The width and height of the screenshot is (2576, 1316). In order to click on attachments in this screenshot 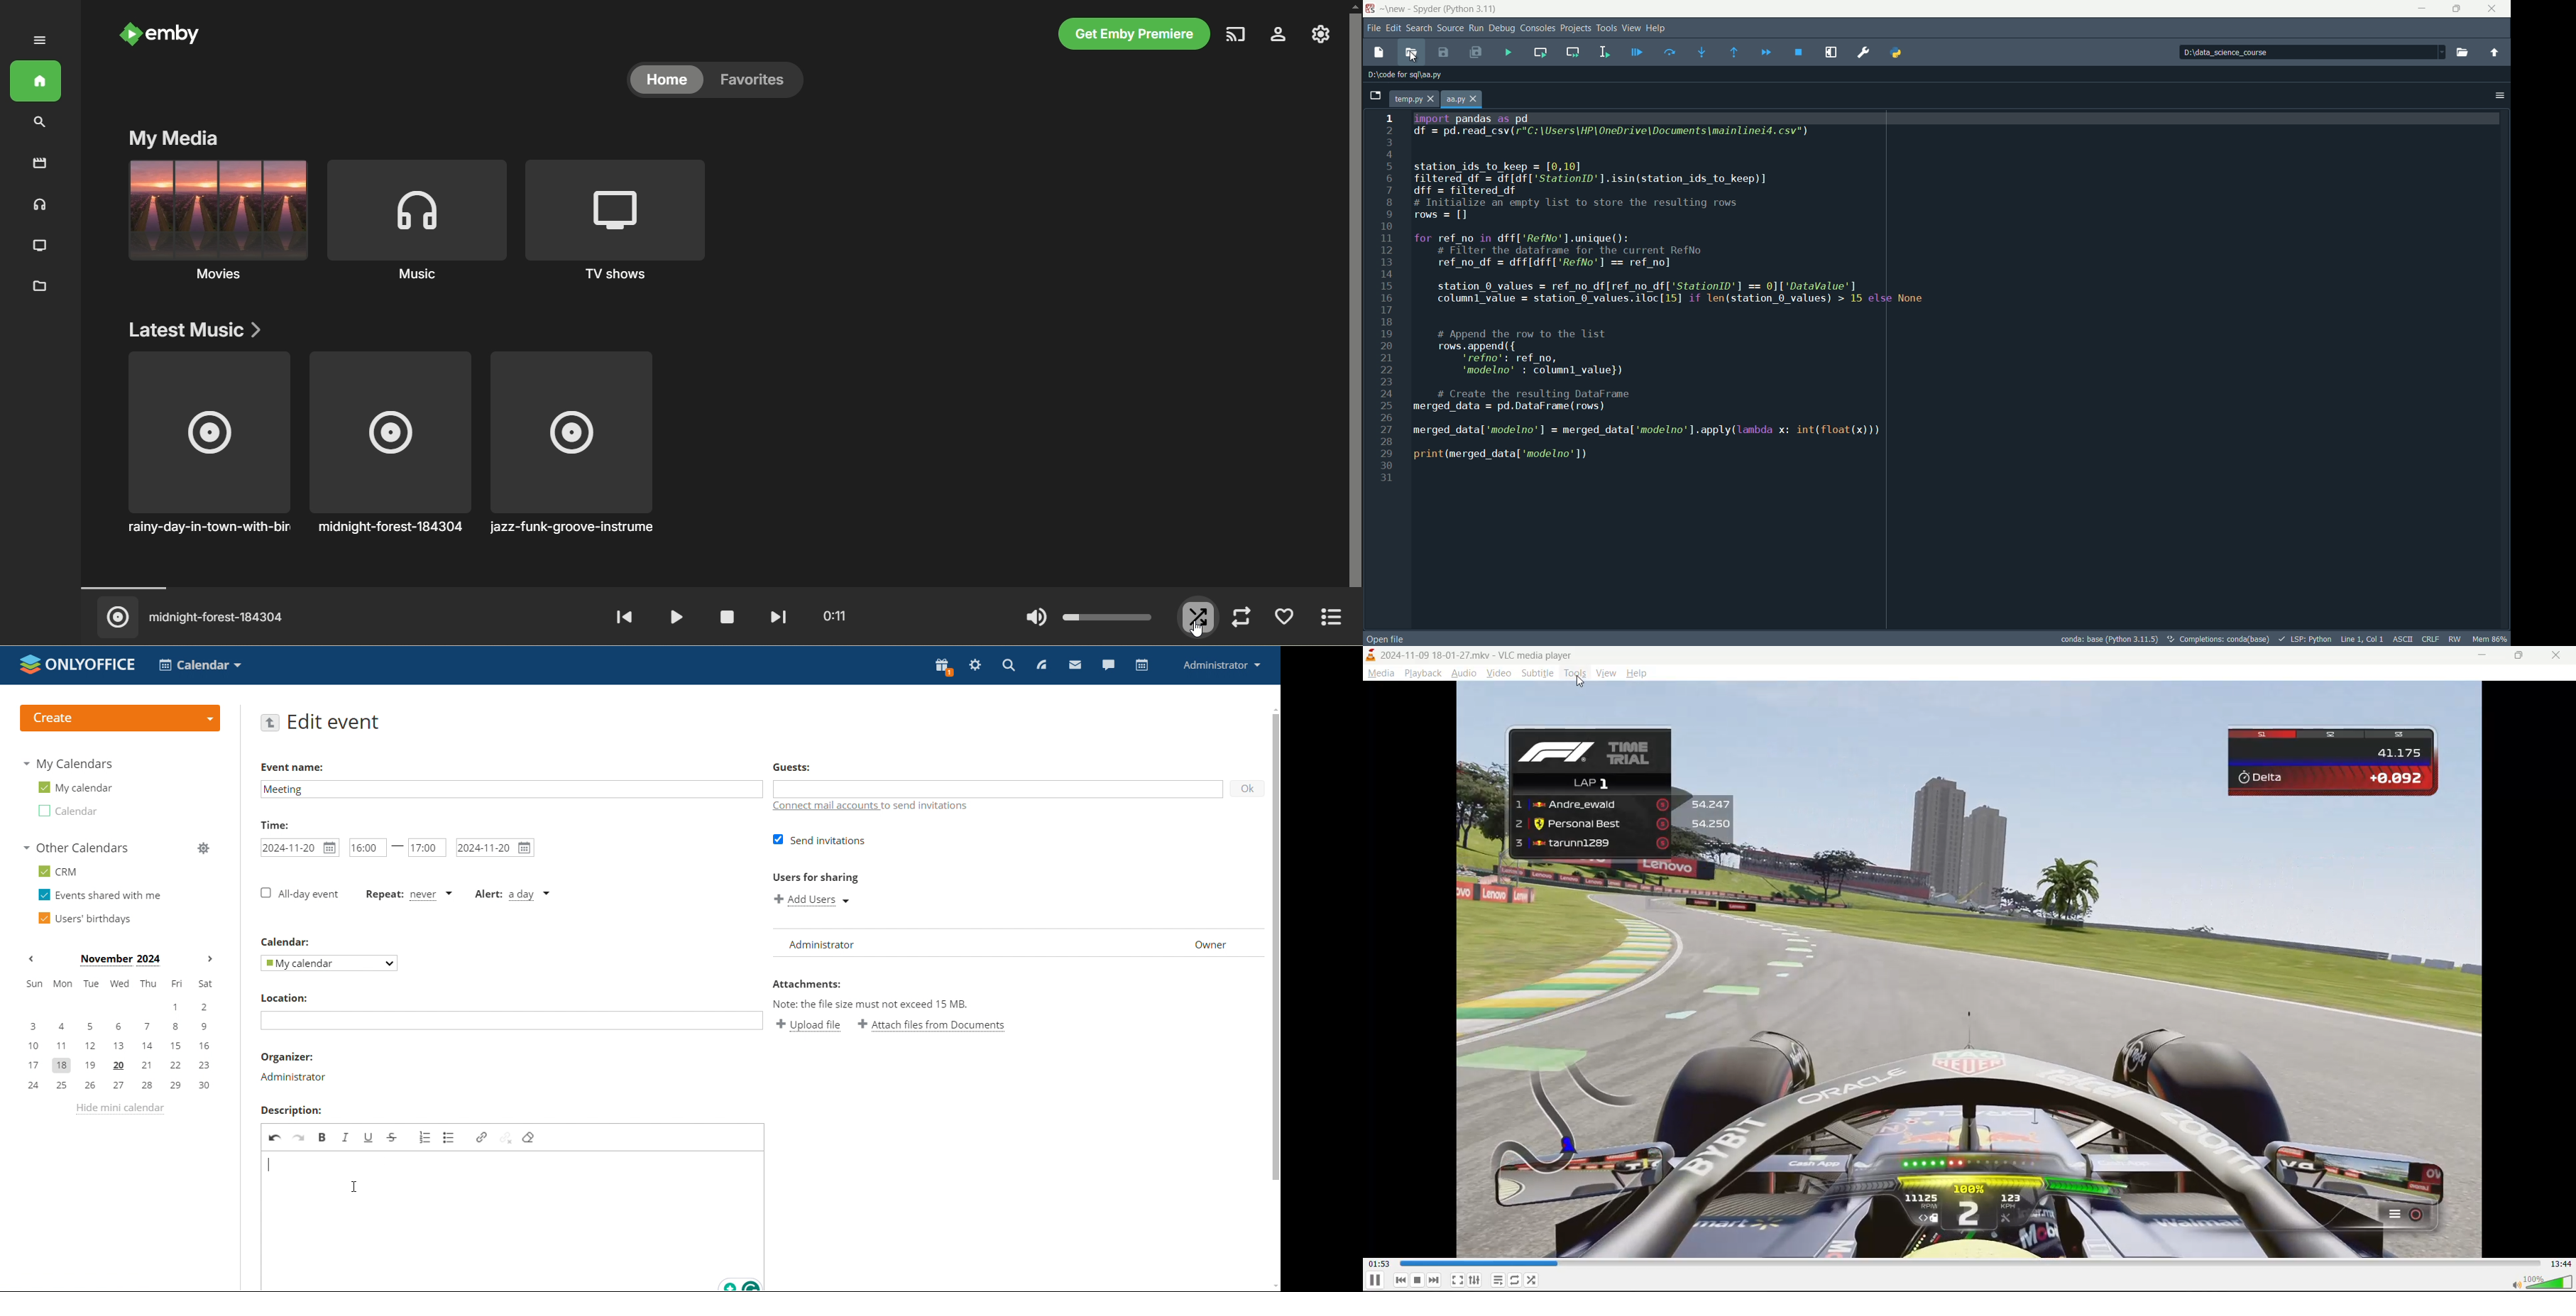, I will do `click(808, 984)`.